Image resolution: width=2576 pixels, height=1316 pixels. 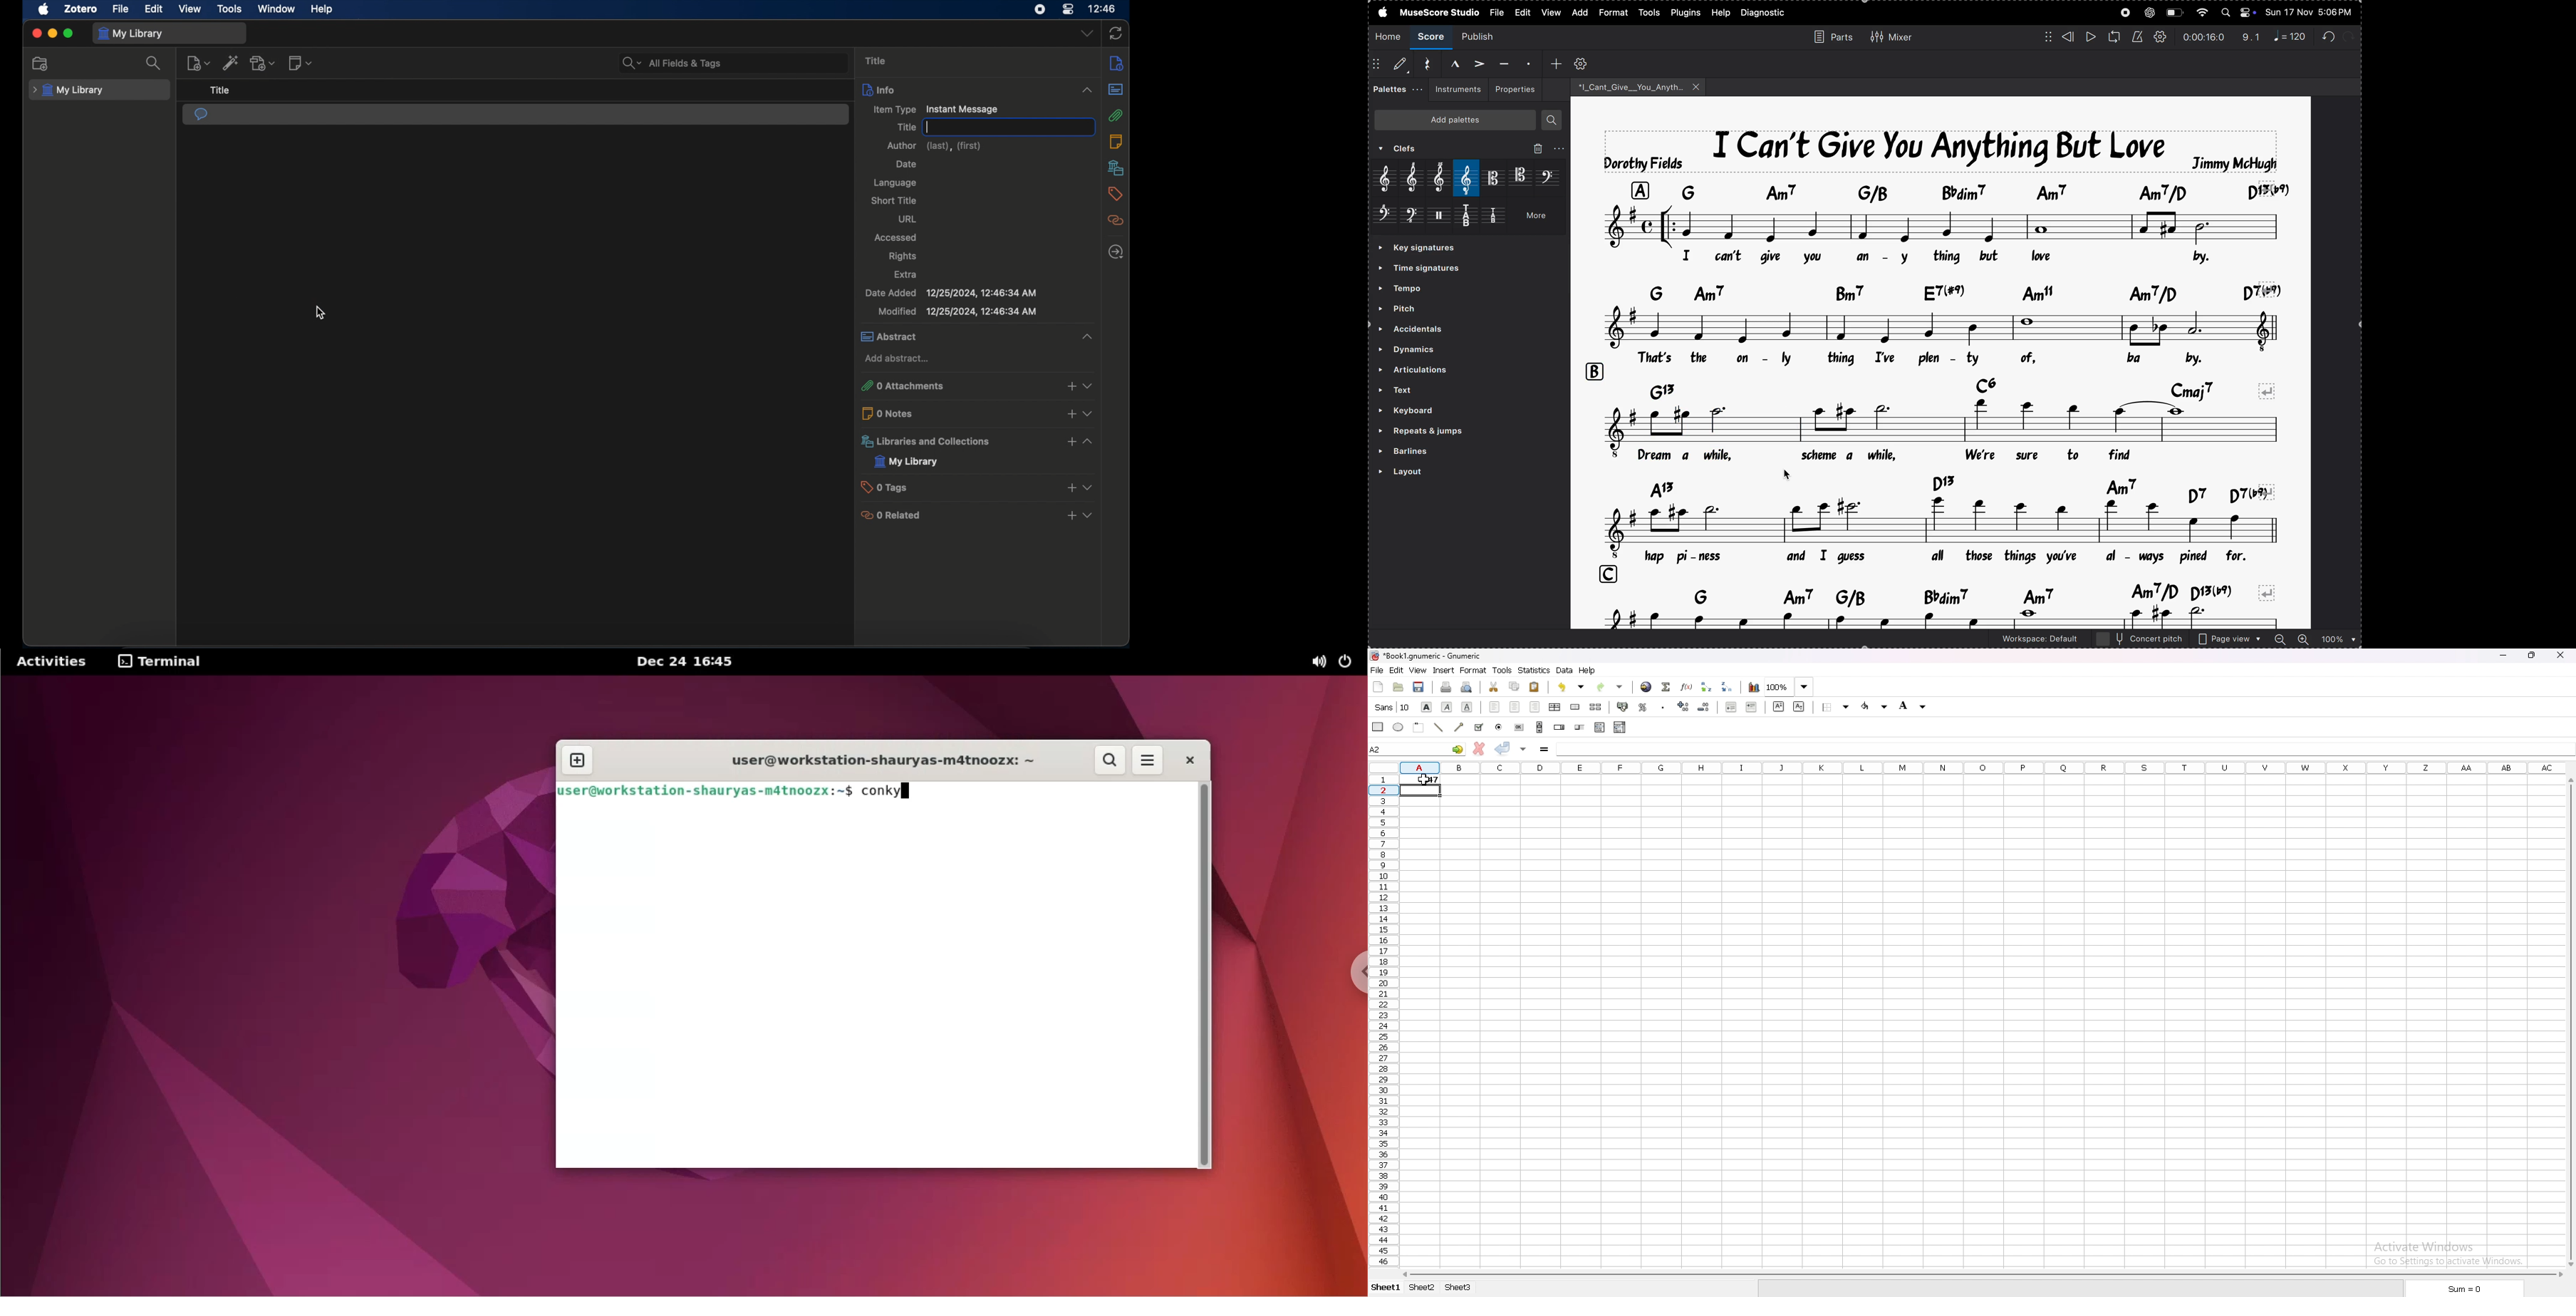 I want to click on playback settings, so click(x=2162, y=37).